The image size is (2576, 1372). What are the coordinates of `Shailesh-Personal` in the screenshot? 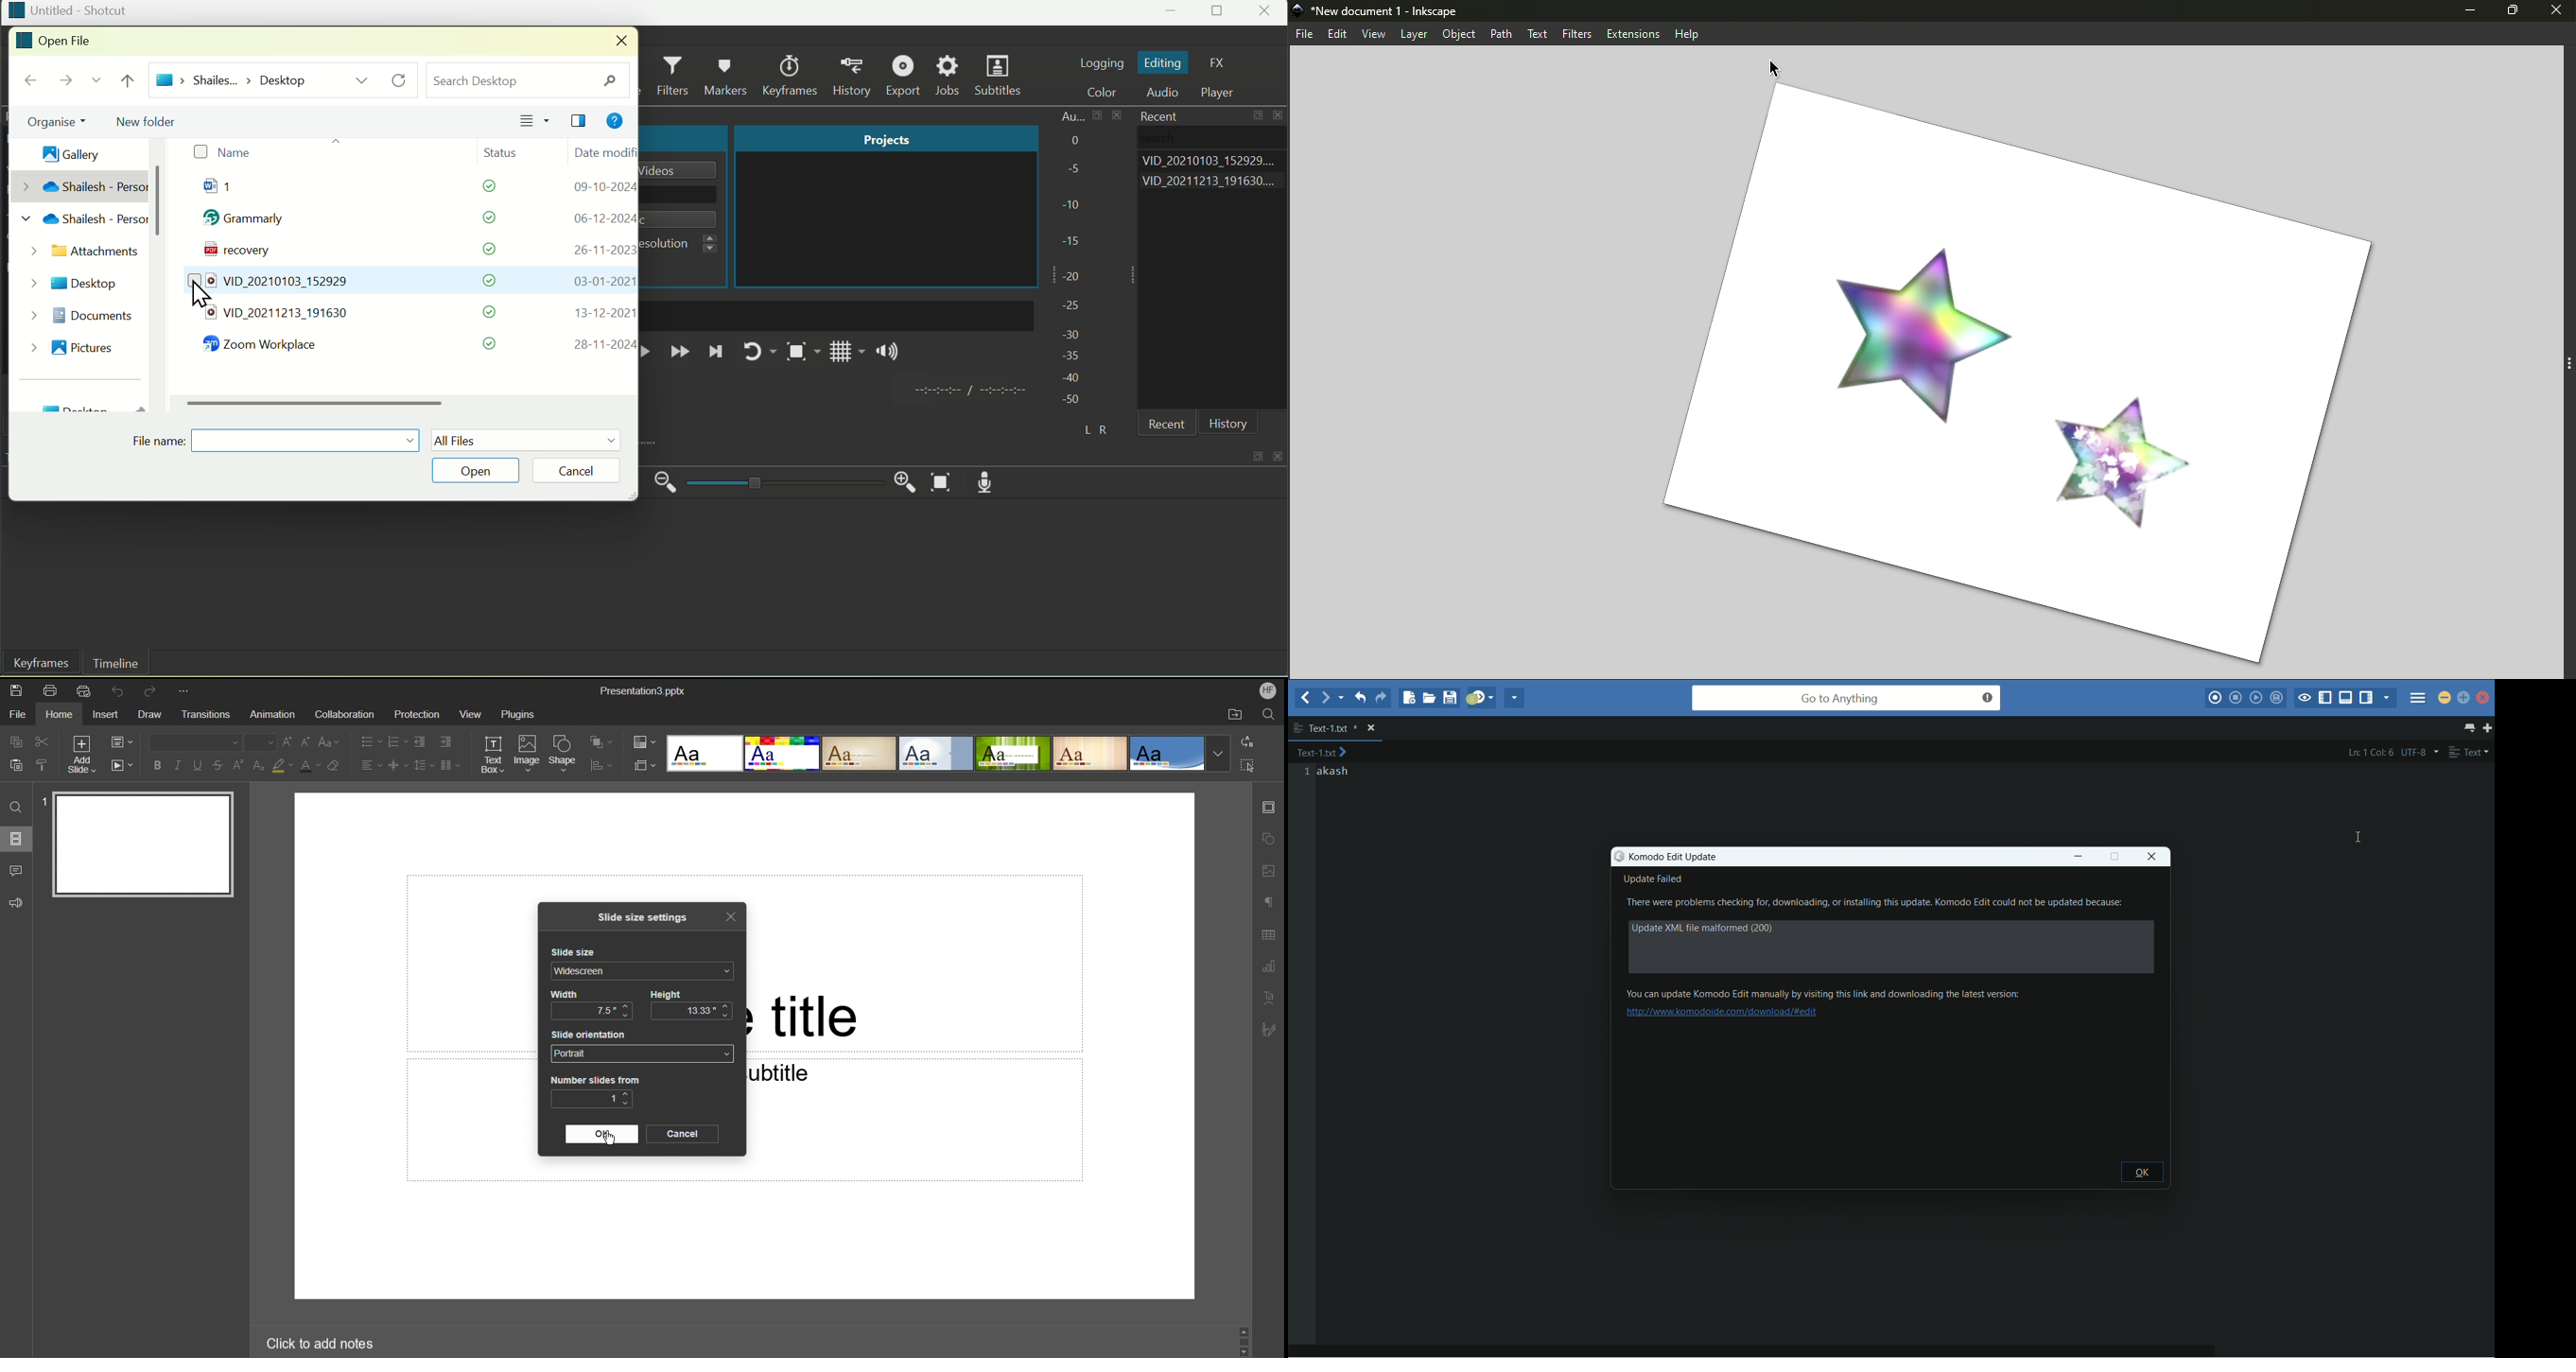 It's located at (91, 203).